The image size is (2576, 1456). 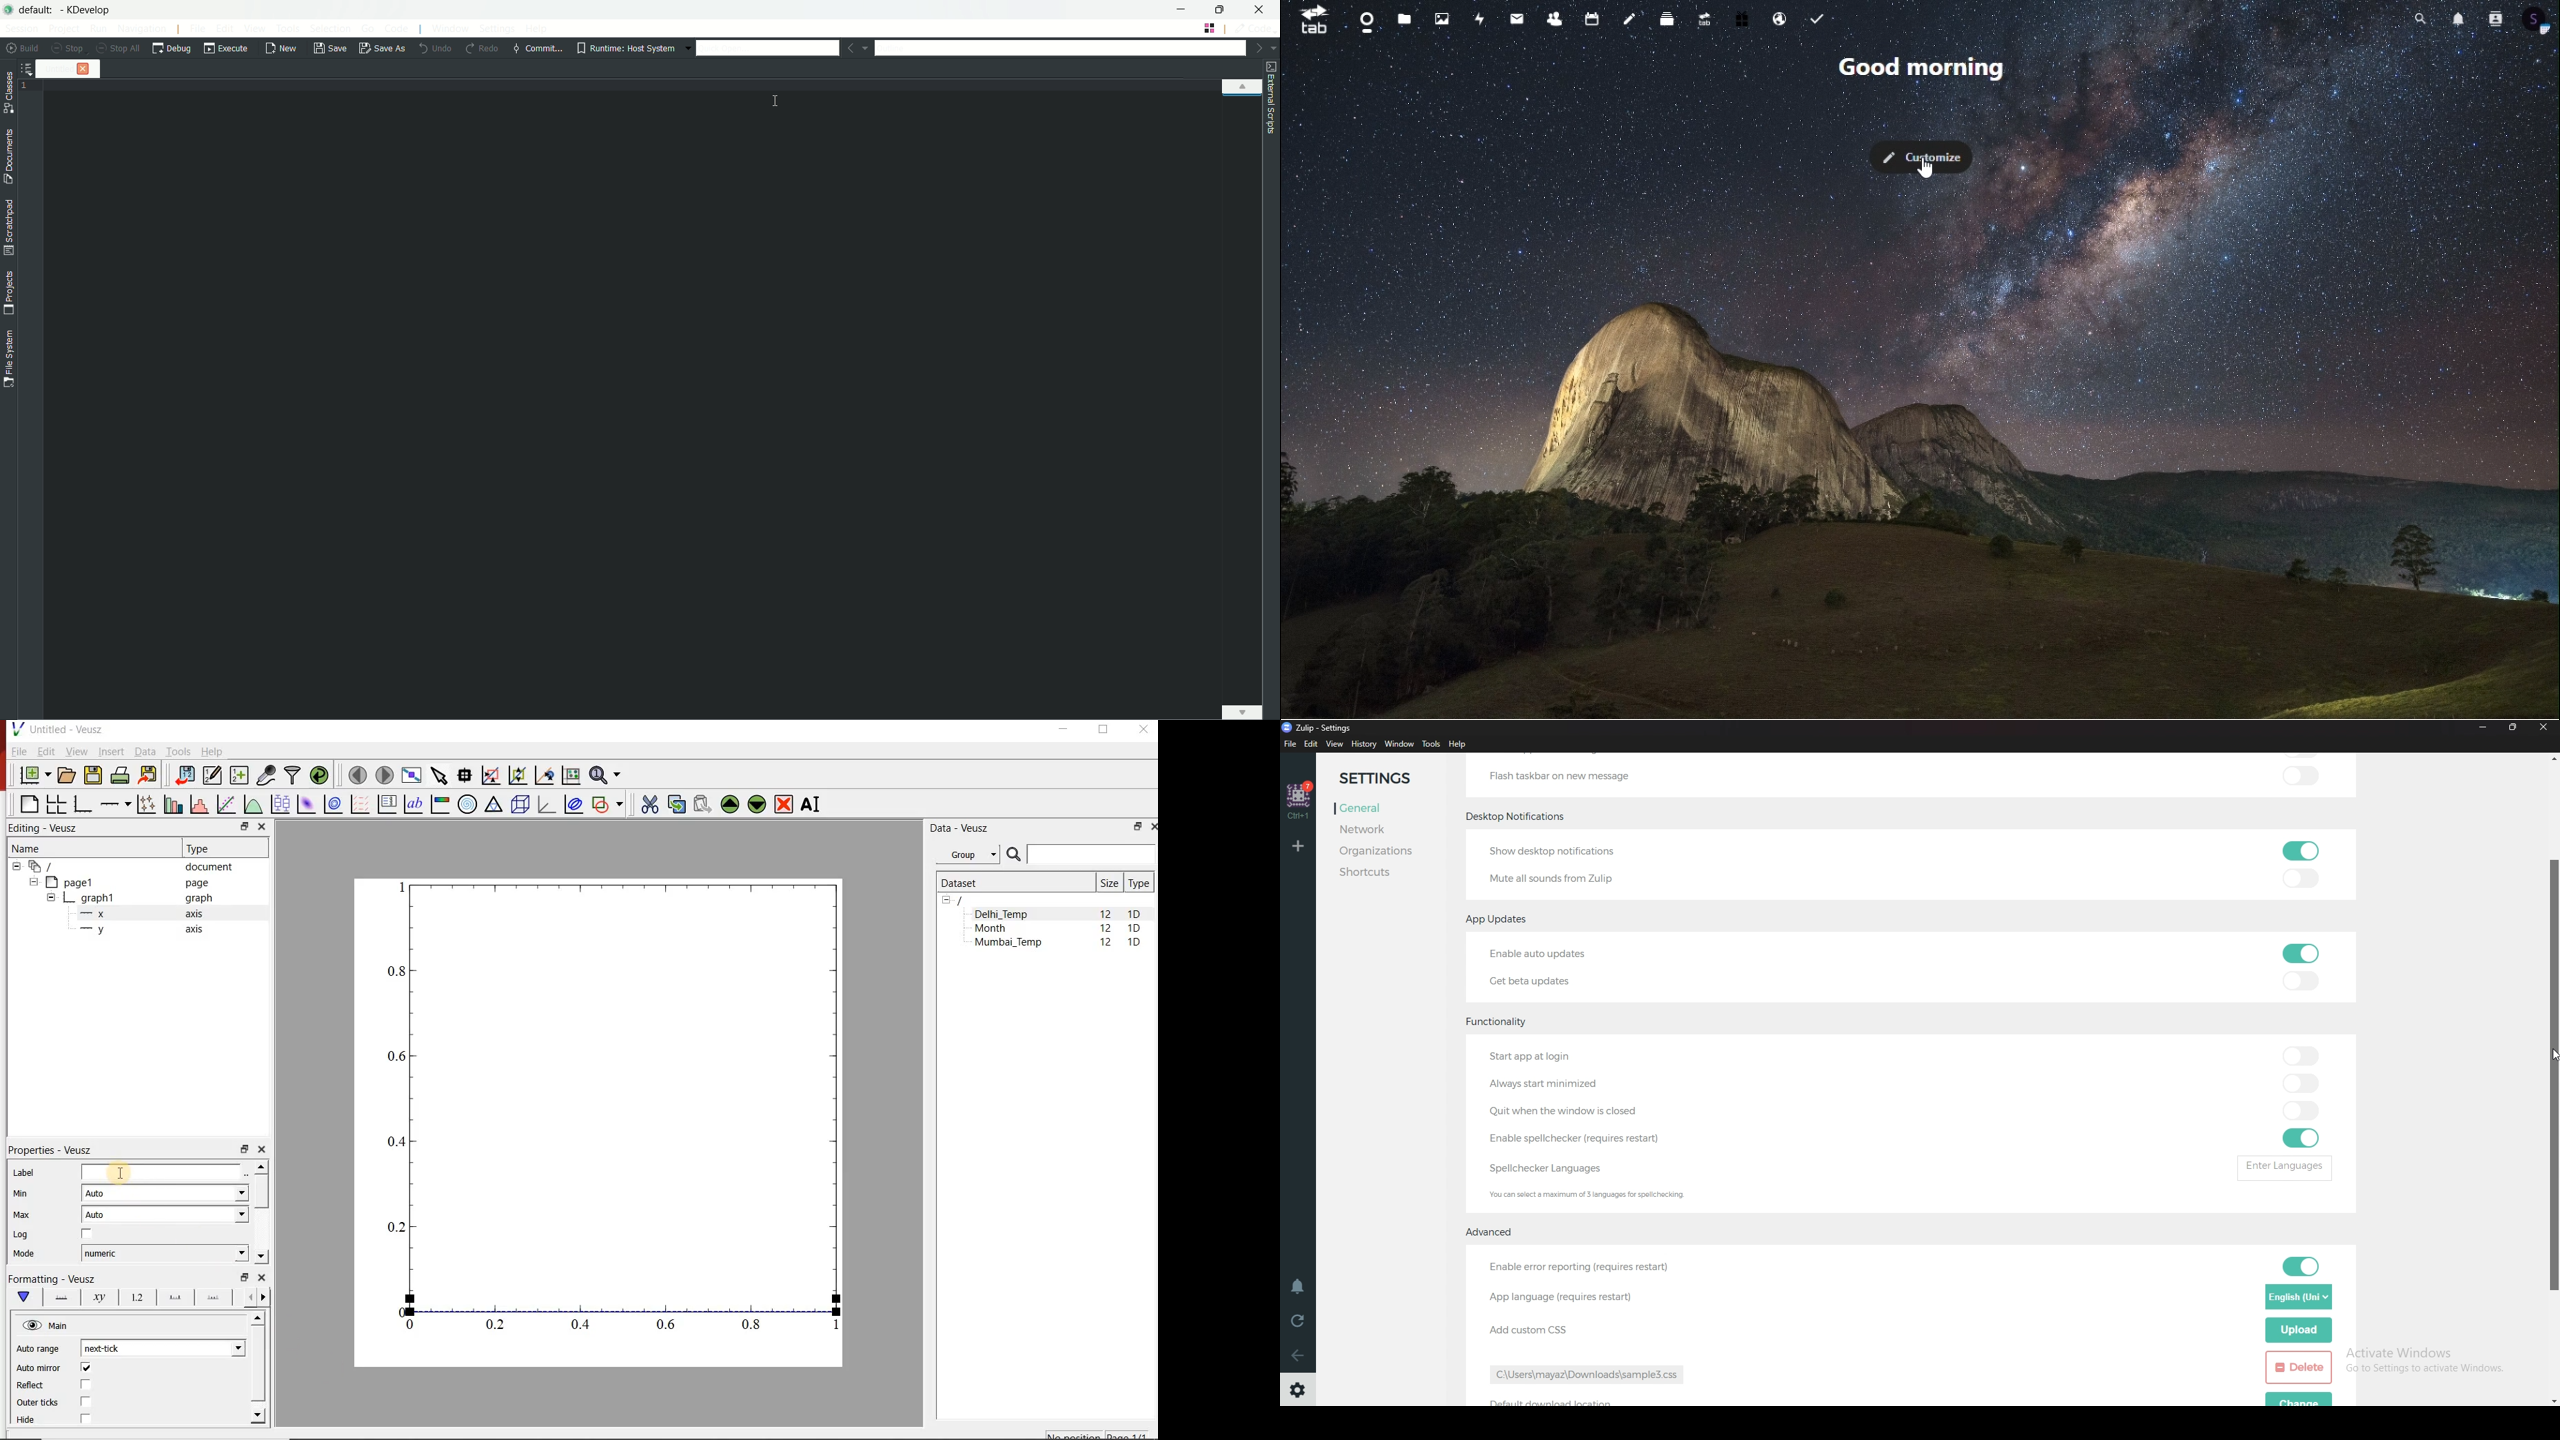 What do you see at coordinates (2513, 728) in the screenshot?
I see `resize` at bounding box center [2513, 728].